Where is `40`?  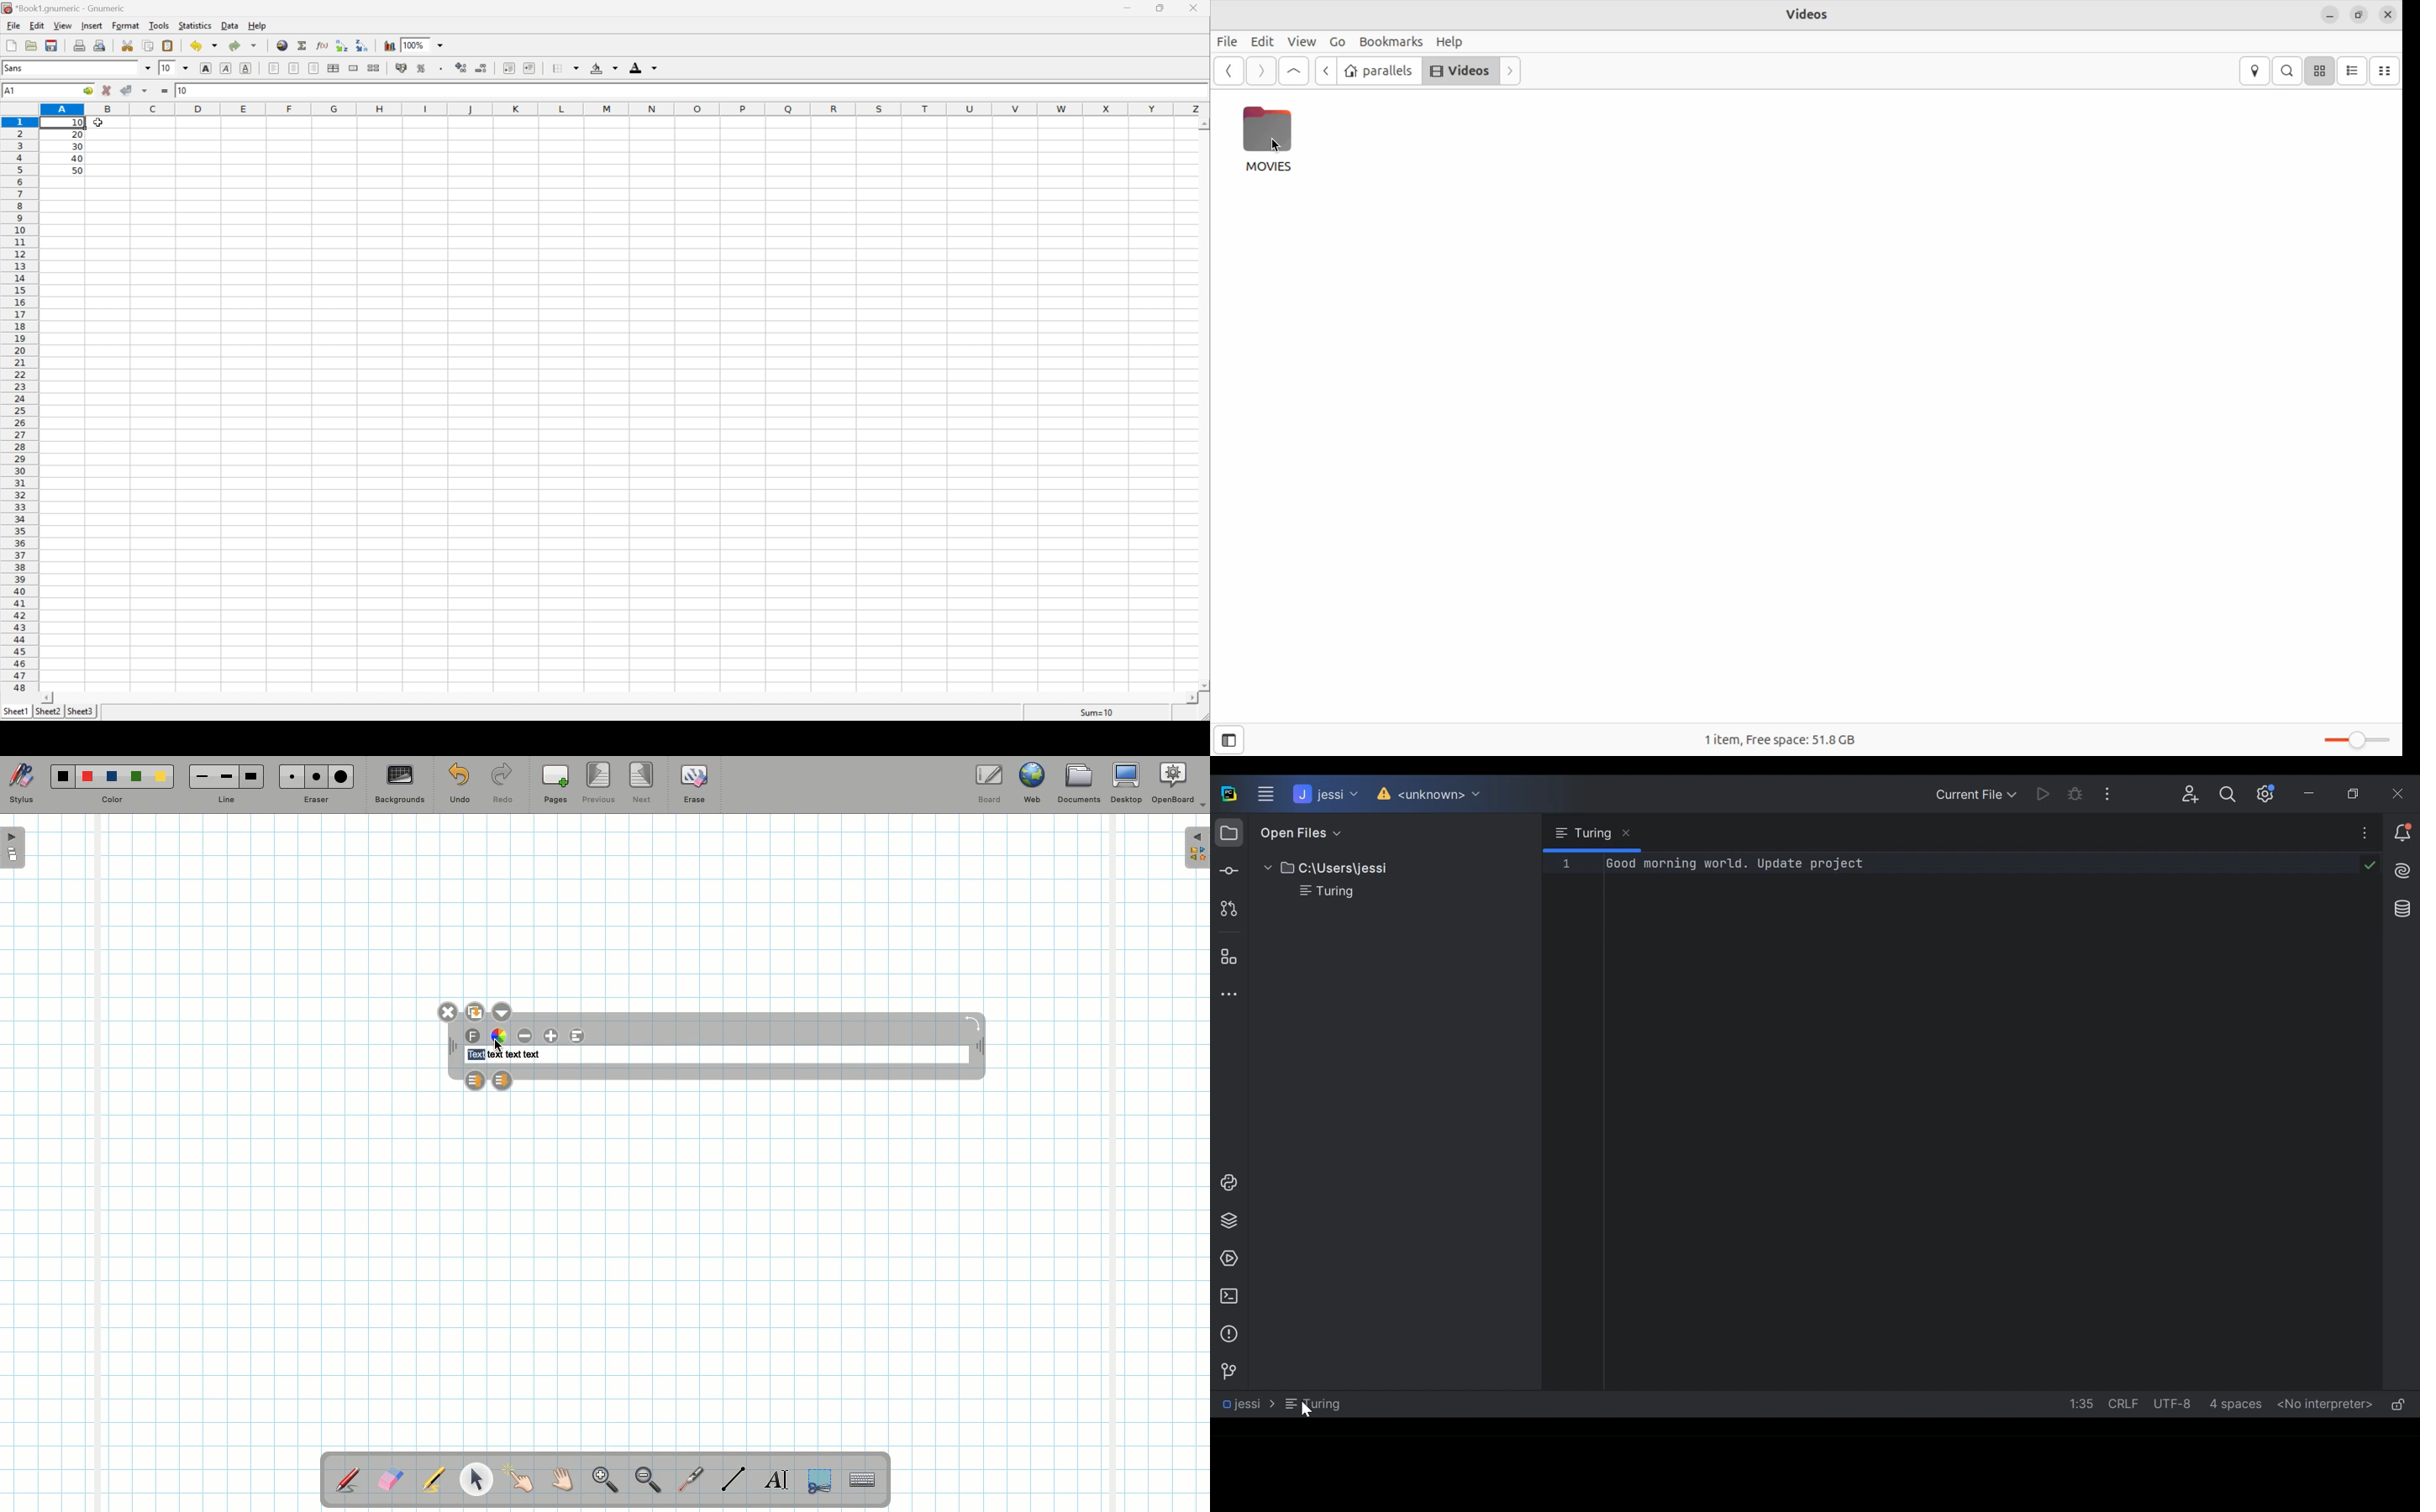 40 is located at coordinates (77, 158).